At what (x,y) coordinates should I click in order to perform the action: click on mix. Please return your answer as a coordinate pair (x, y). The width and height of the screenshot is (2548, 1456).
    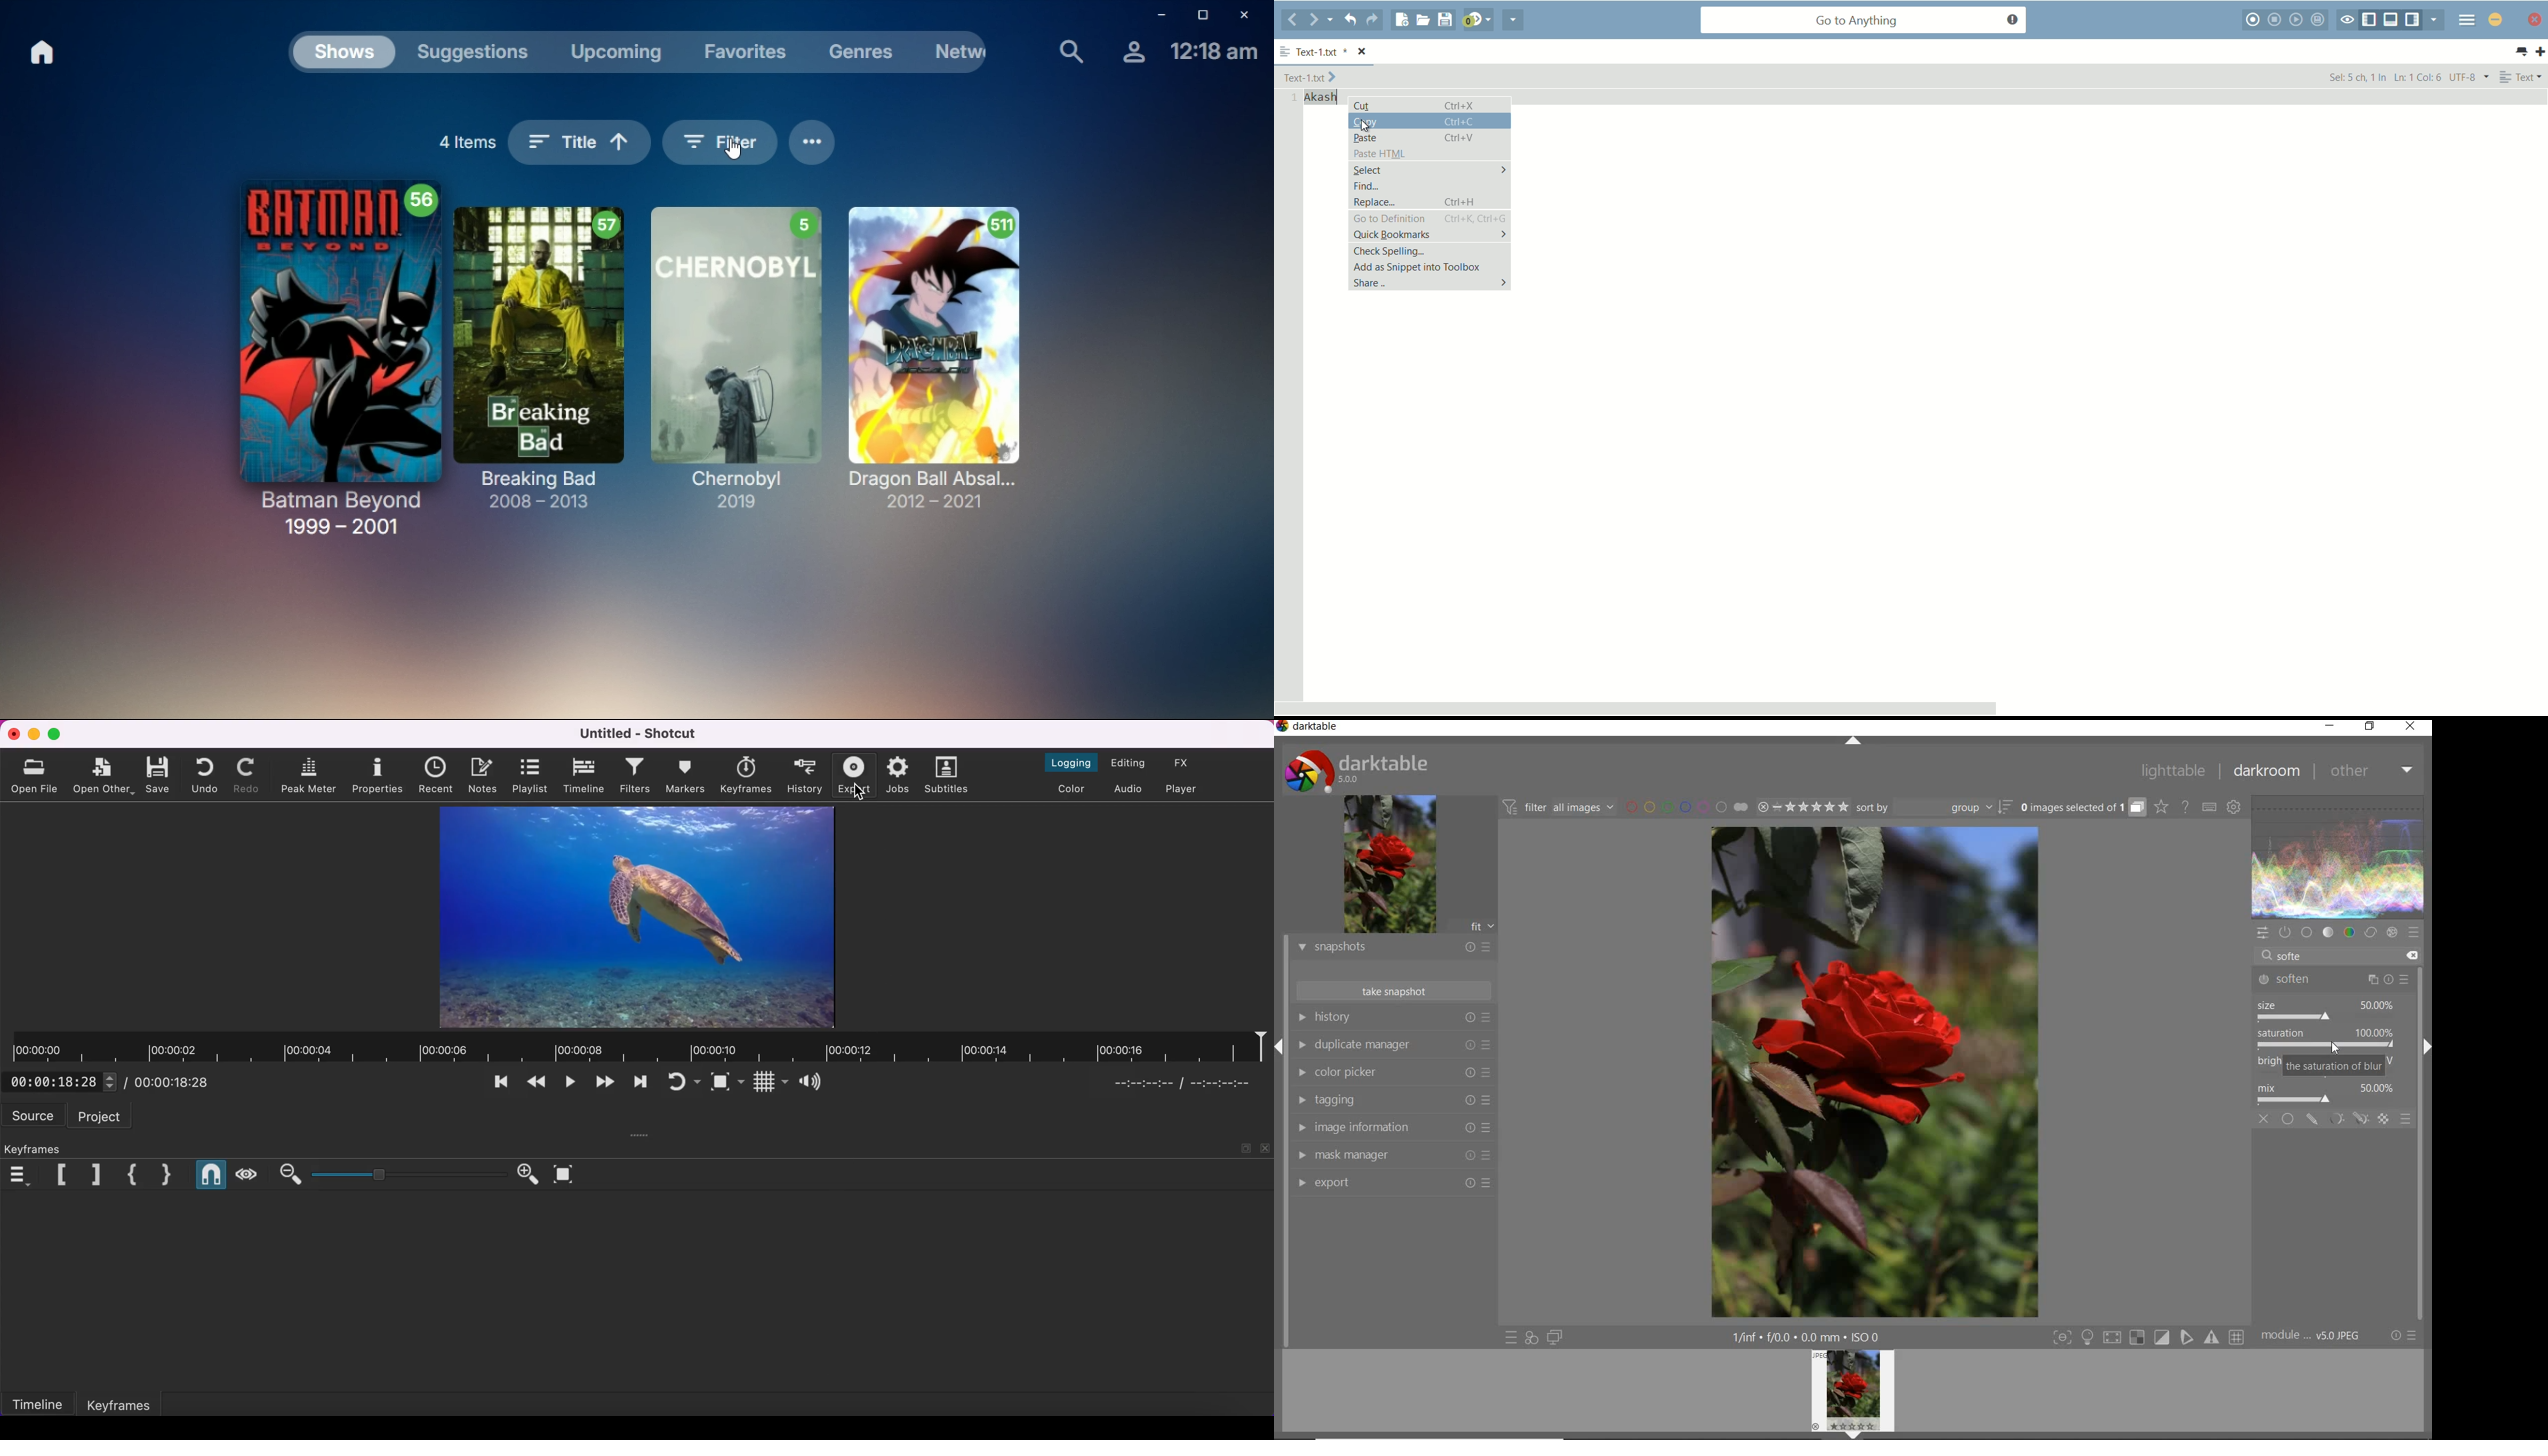
    Looking at the image, I should click on (2330, 1094).